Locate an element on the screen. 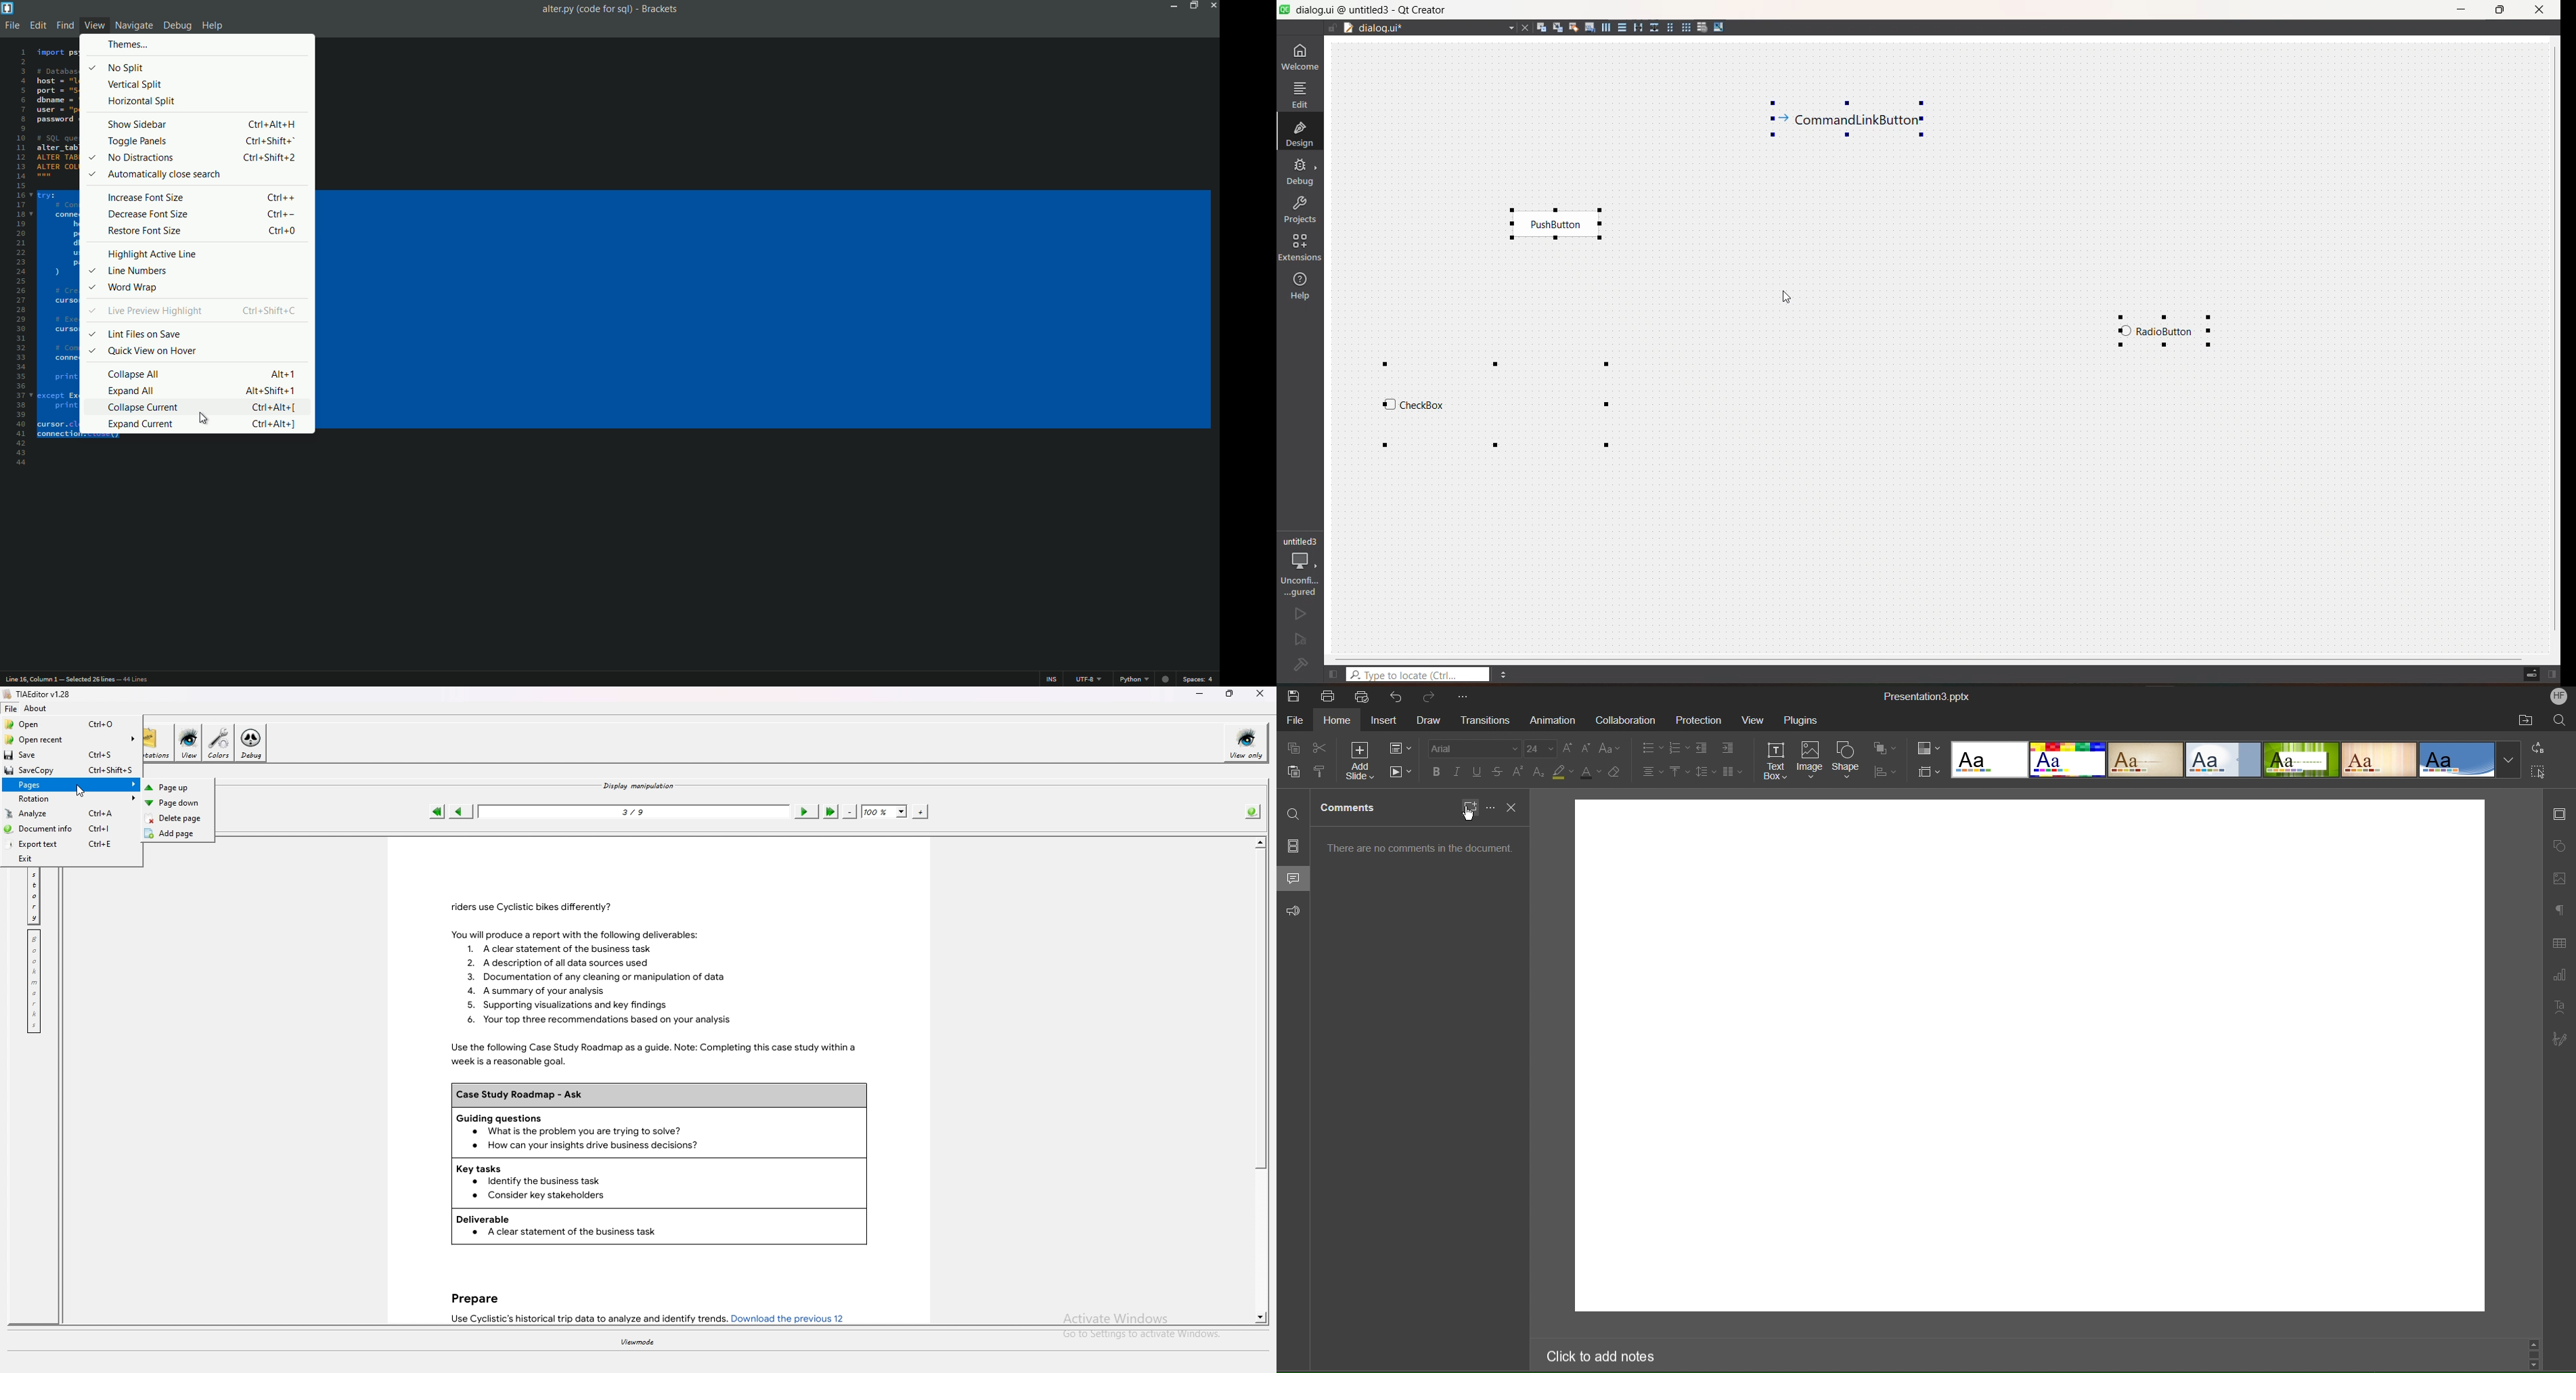  Signature is located at coordinates (2558, 1041).